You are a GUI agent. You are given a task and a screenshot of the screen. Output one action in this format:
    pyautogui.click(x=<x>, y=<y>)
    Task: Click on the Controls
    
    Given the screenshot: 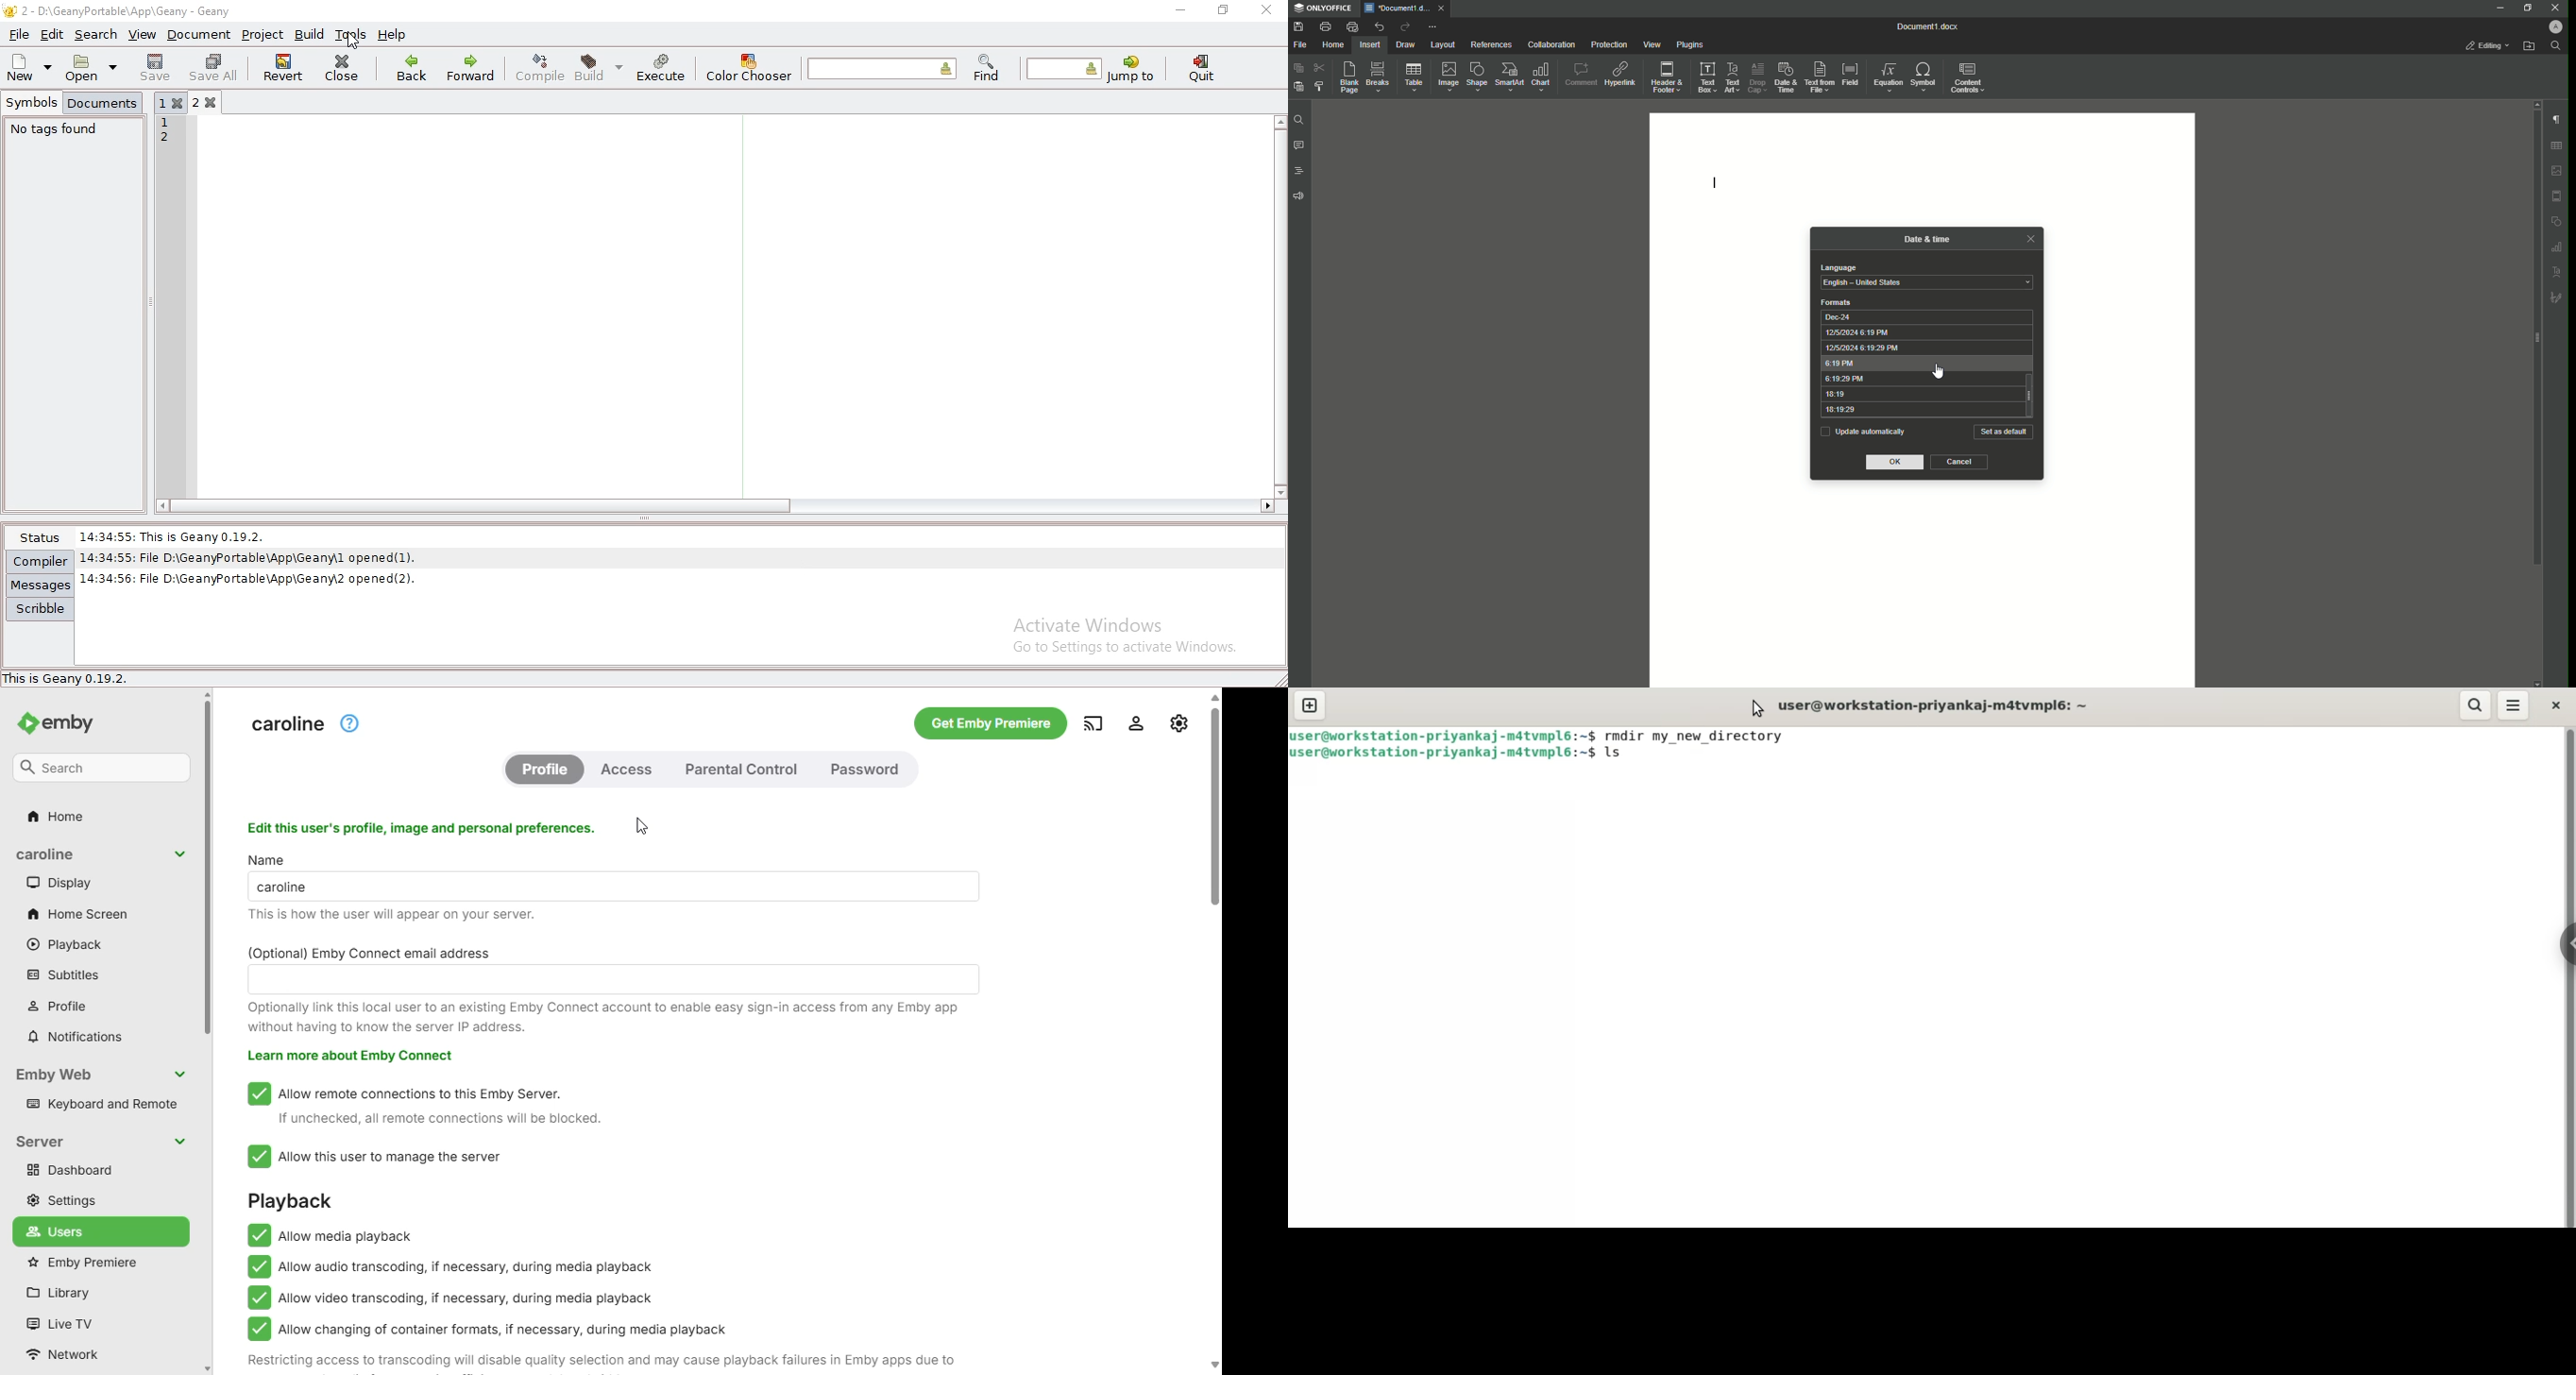 What is the action you would take?
    pyautogui.click(x=1971, y=77)
    